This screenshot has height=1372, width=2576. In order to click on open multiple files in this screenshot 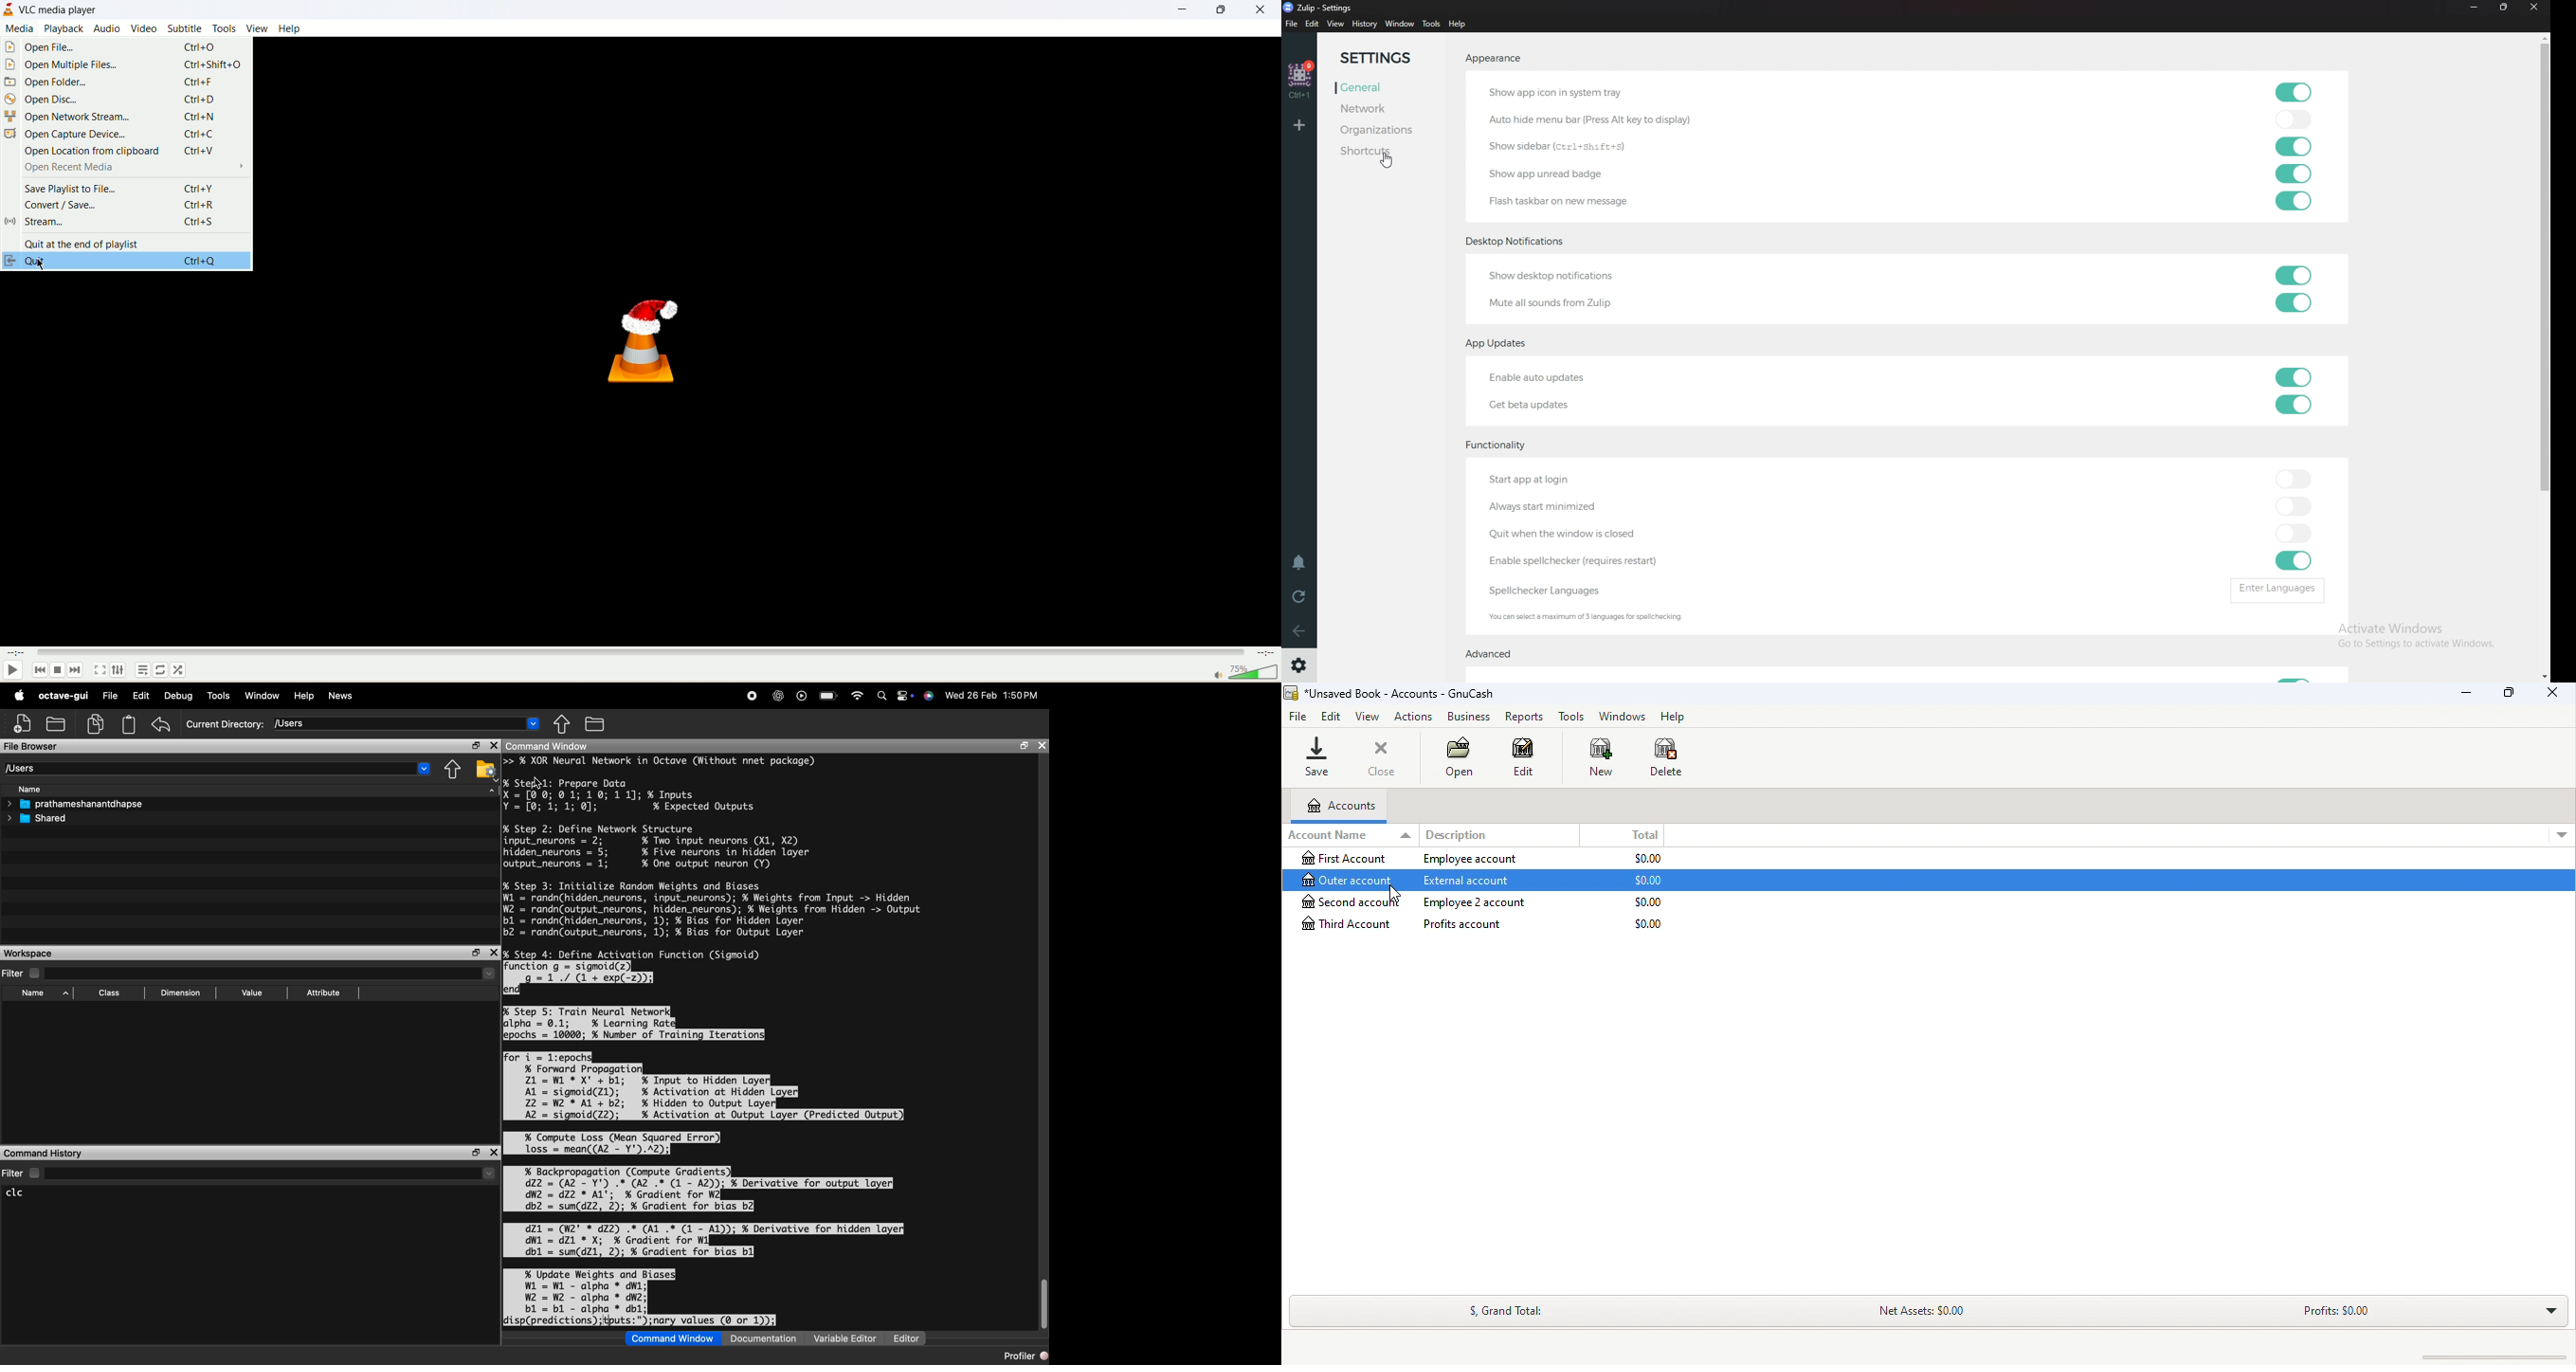, I will do `click(126, 65)`.